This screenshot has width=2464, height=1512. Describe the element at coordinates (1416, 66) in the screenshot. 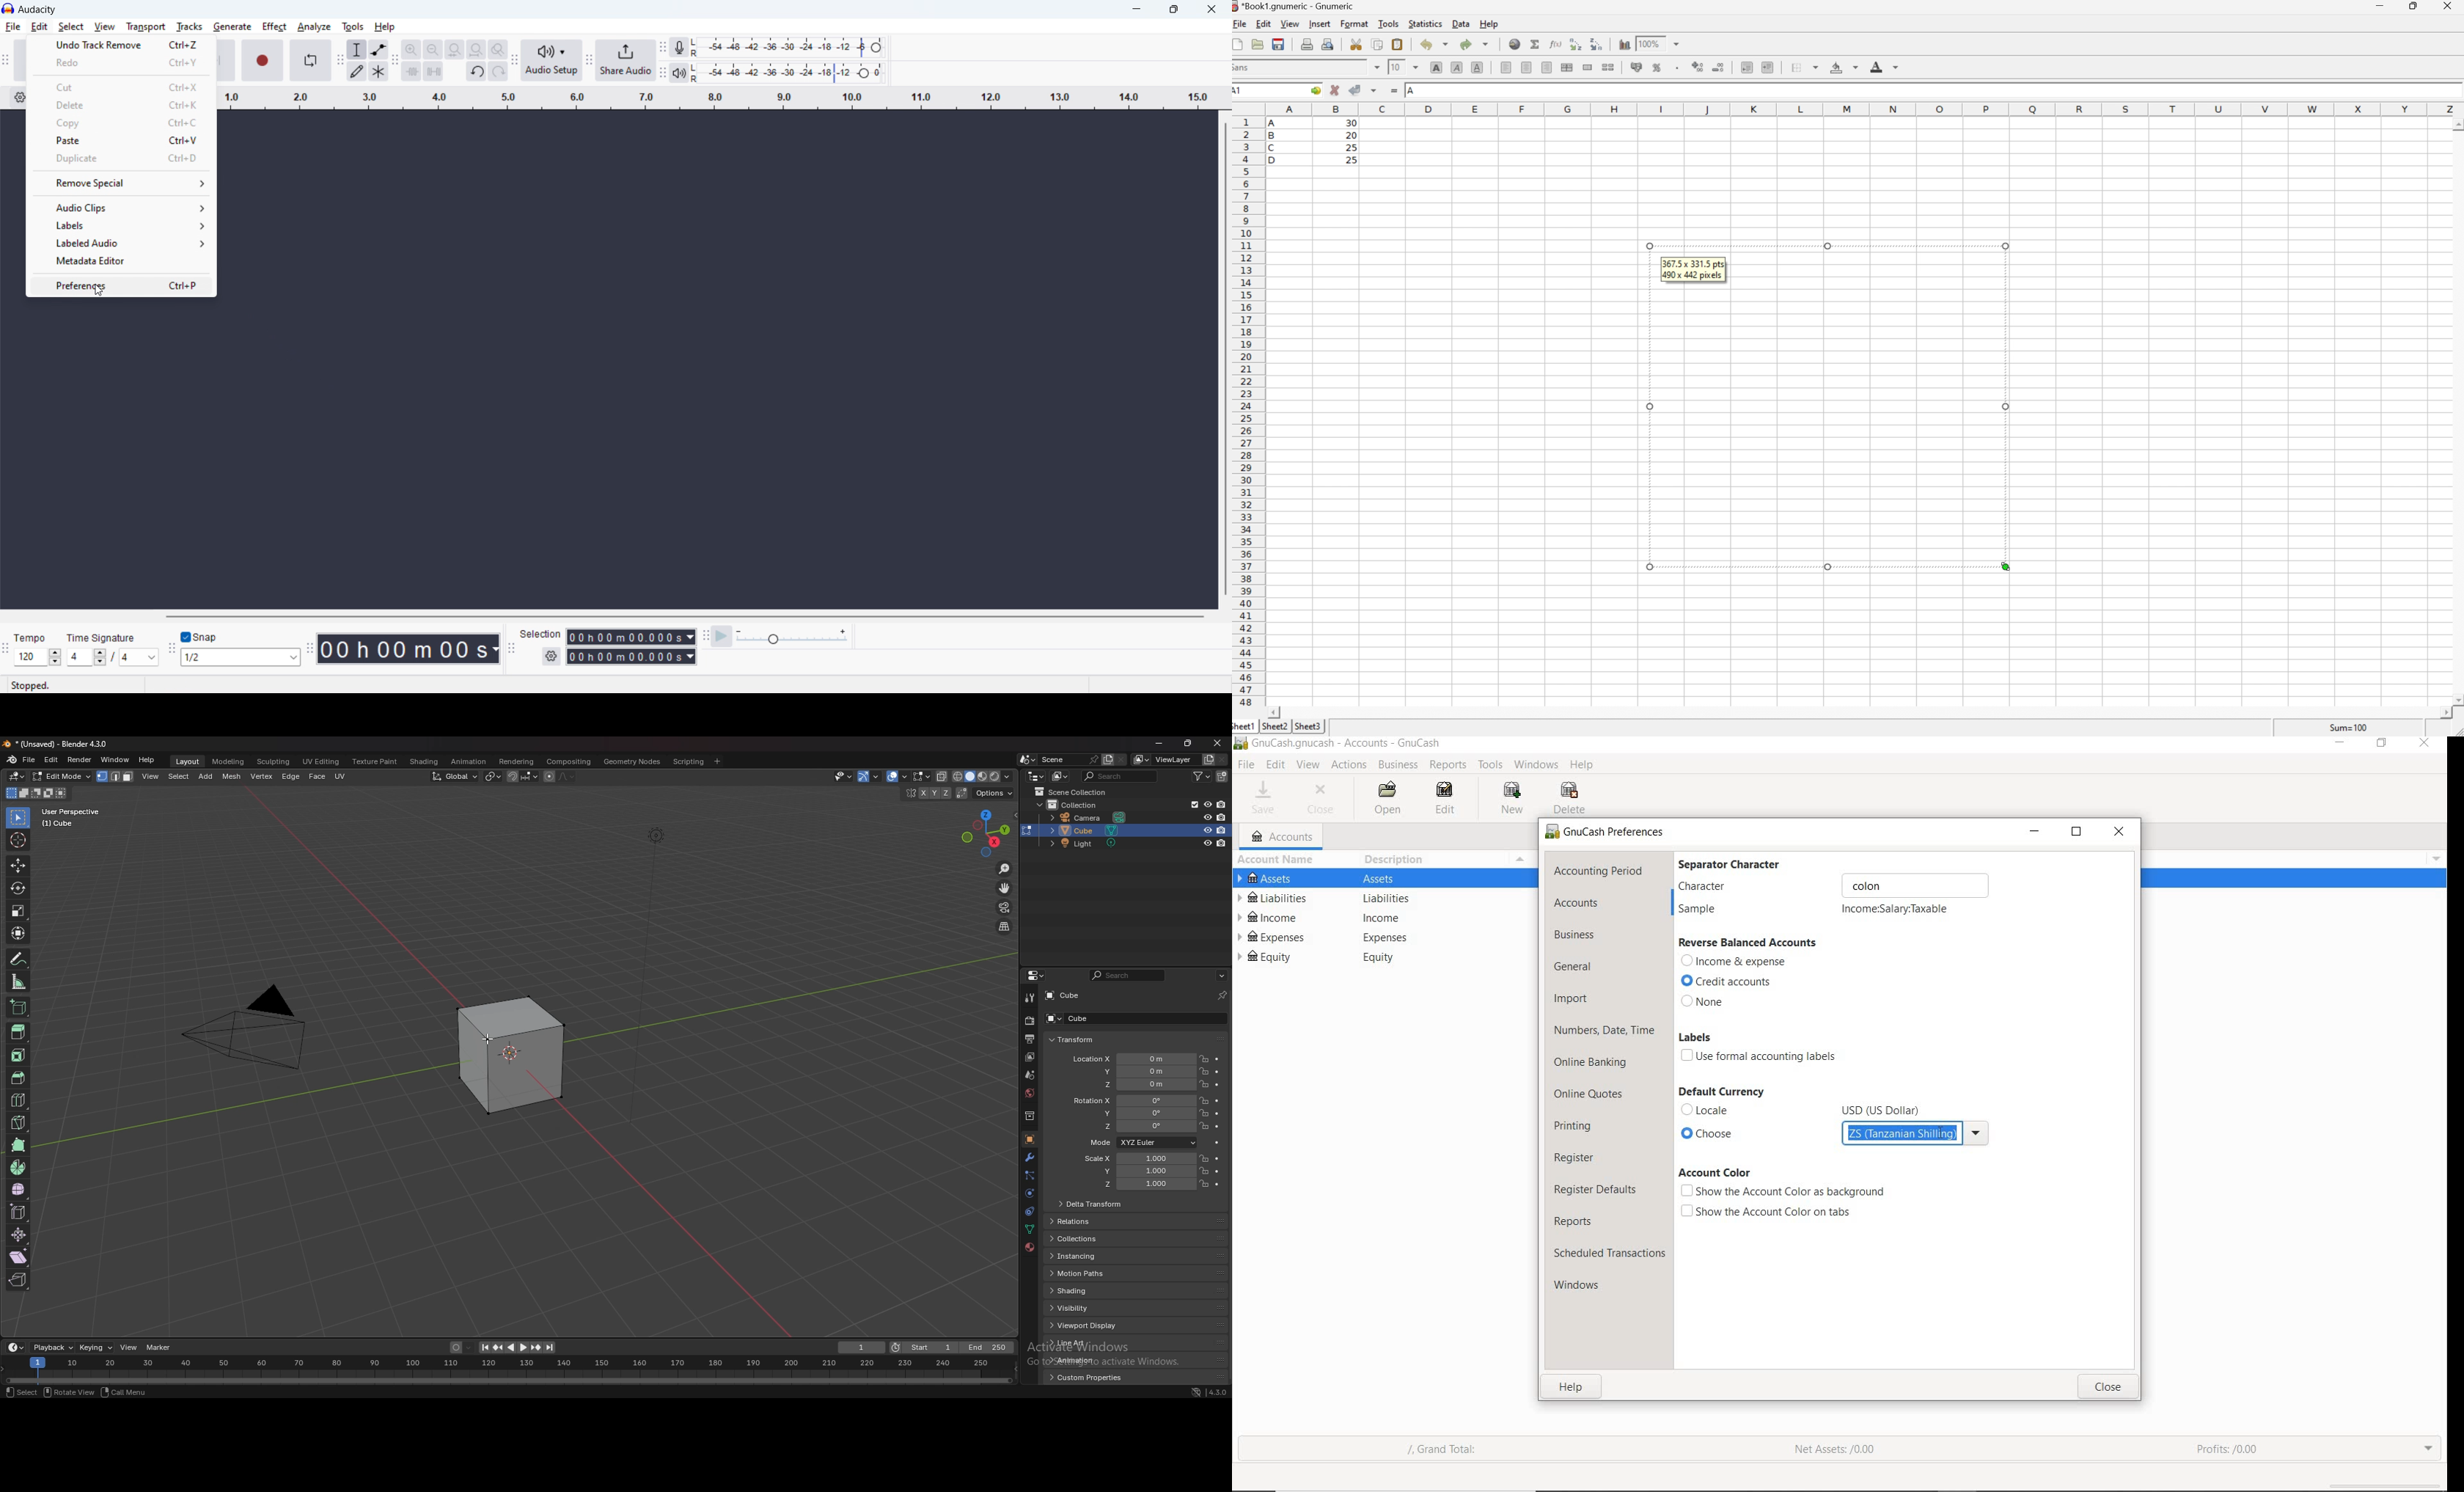

I see `Drop Down` at that location.